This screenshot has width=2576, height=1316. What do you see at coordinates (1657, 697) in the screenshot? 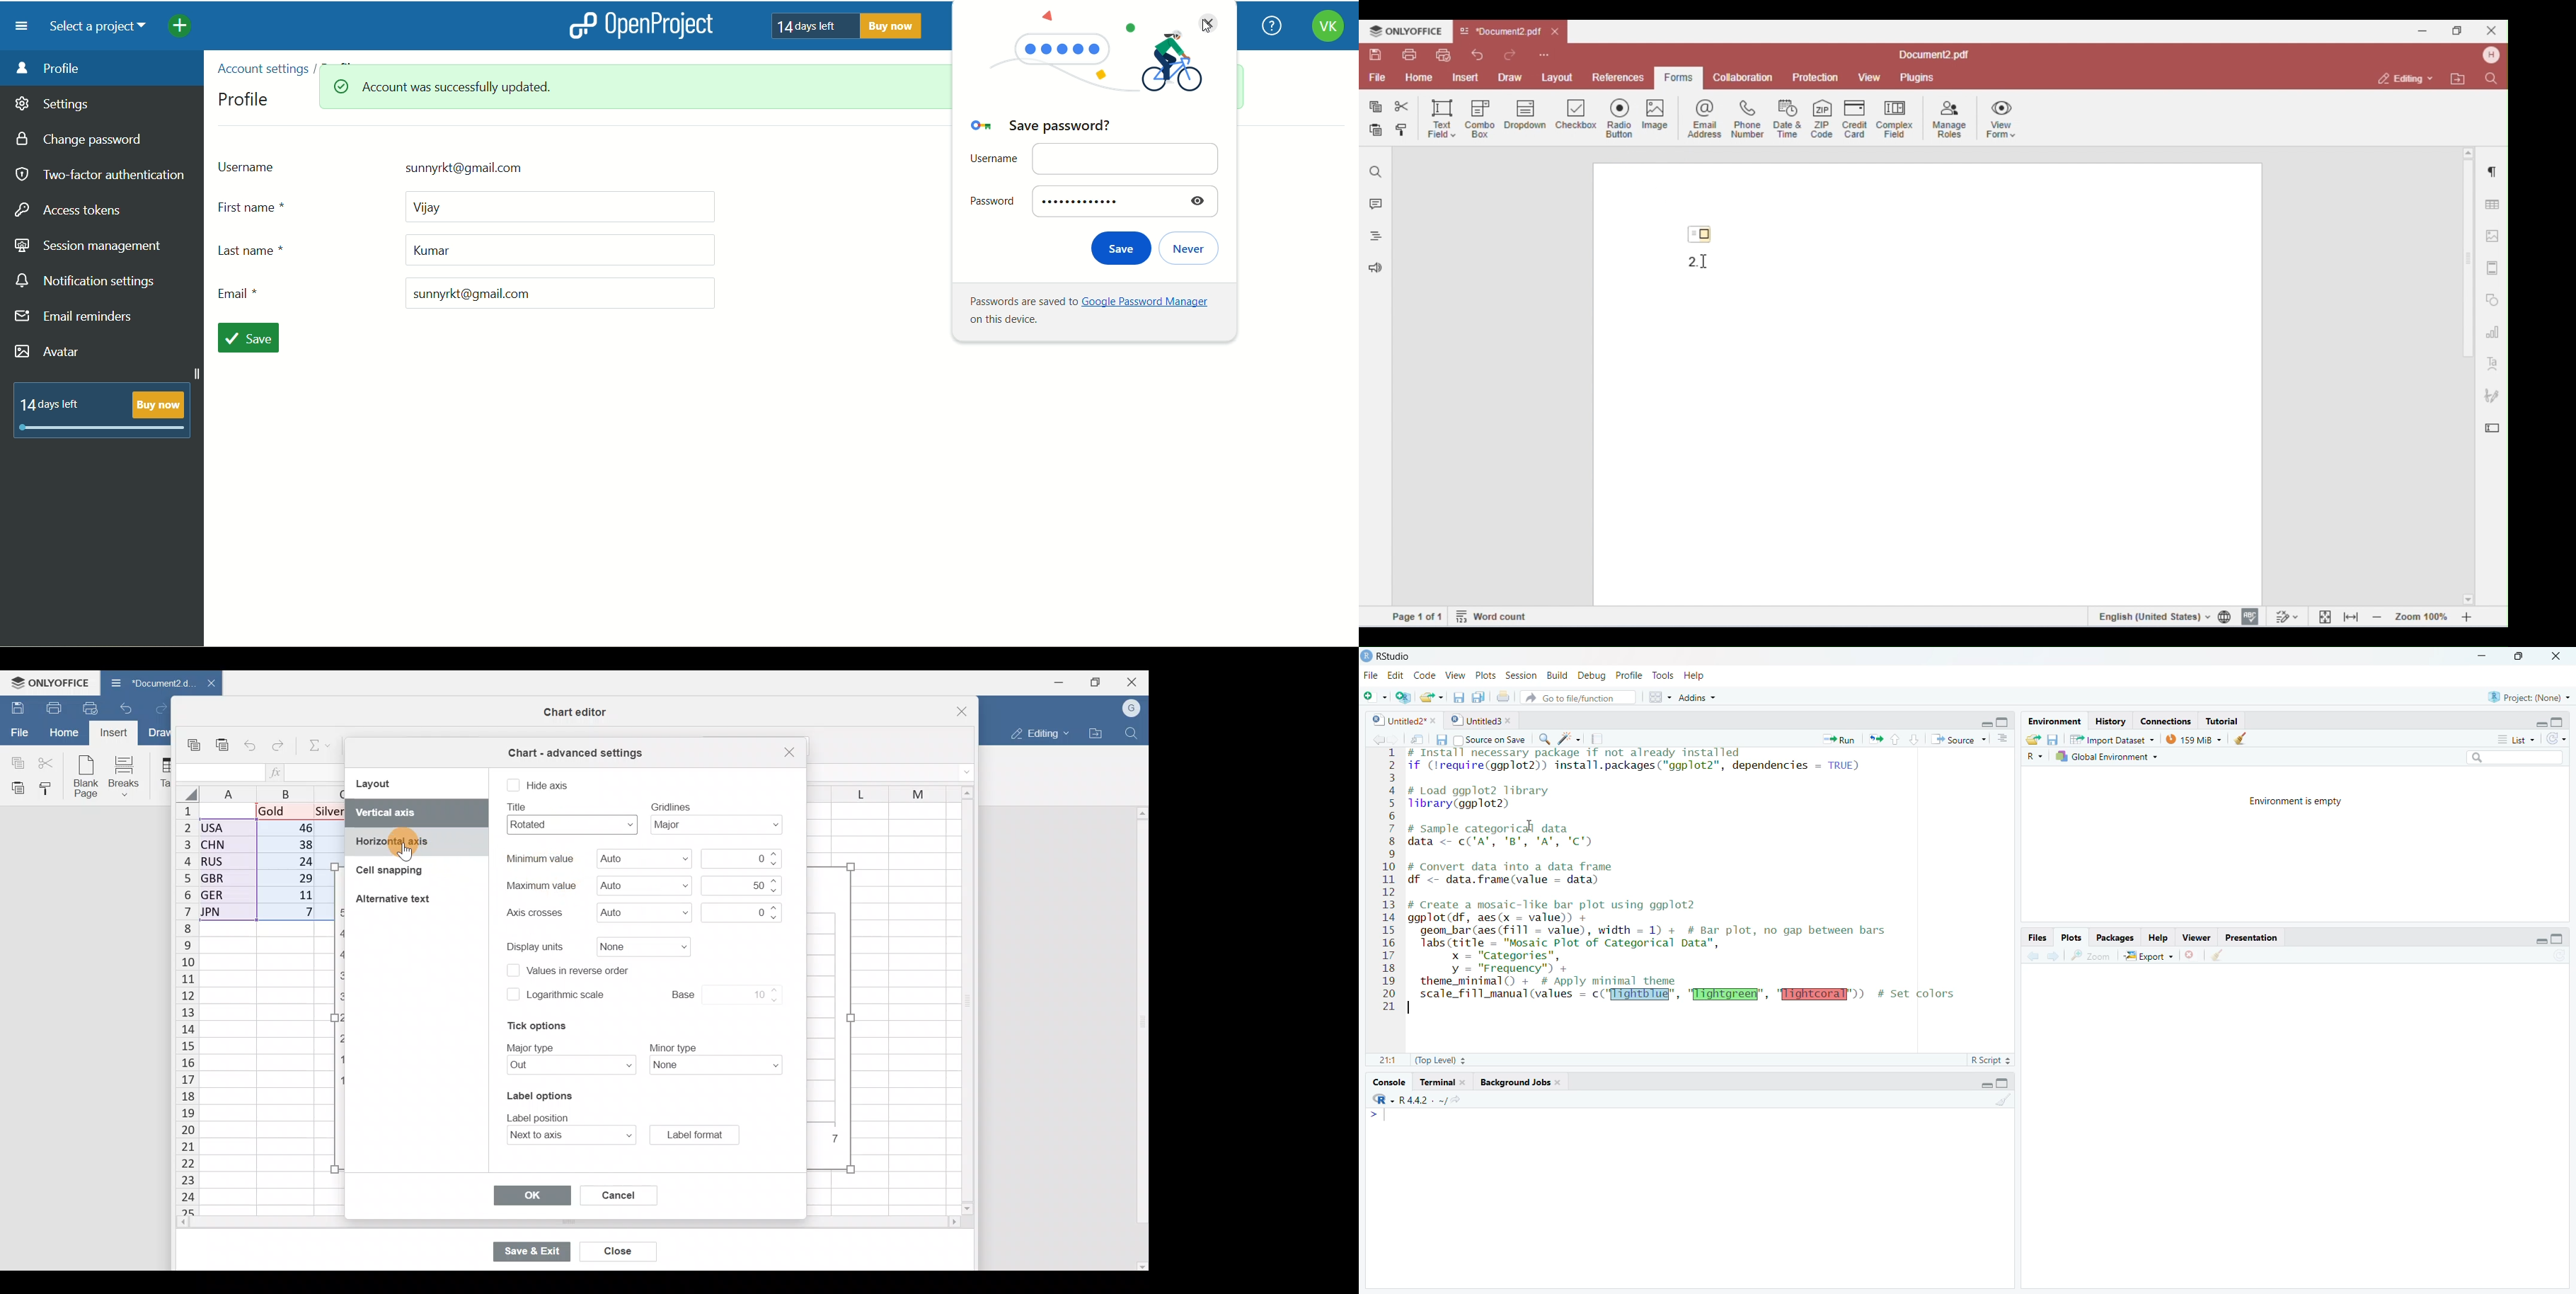
I see `Workspace panes` at bounding box center [1657, 697].